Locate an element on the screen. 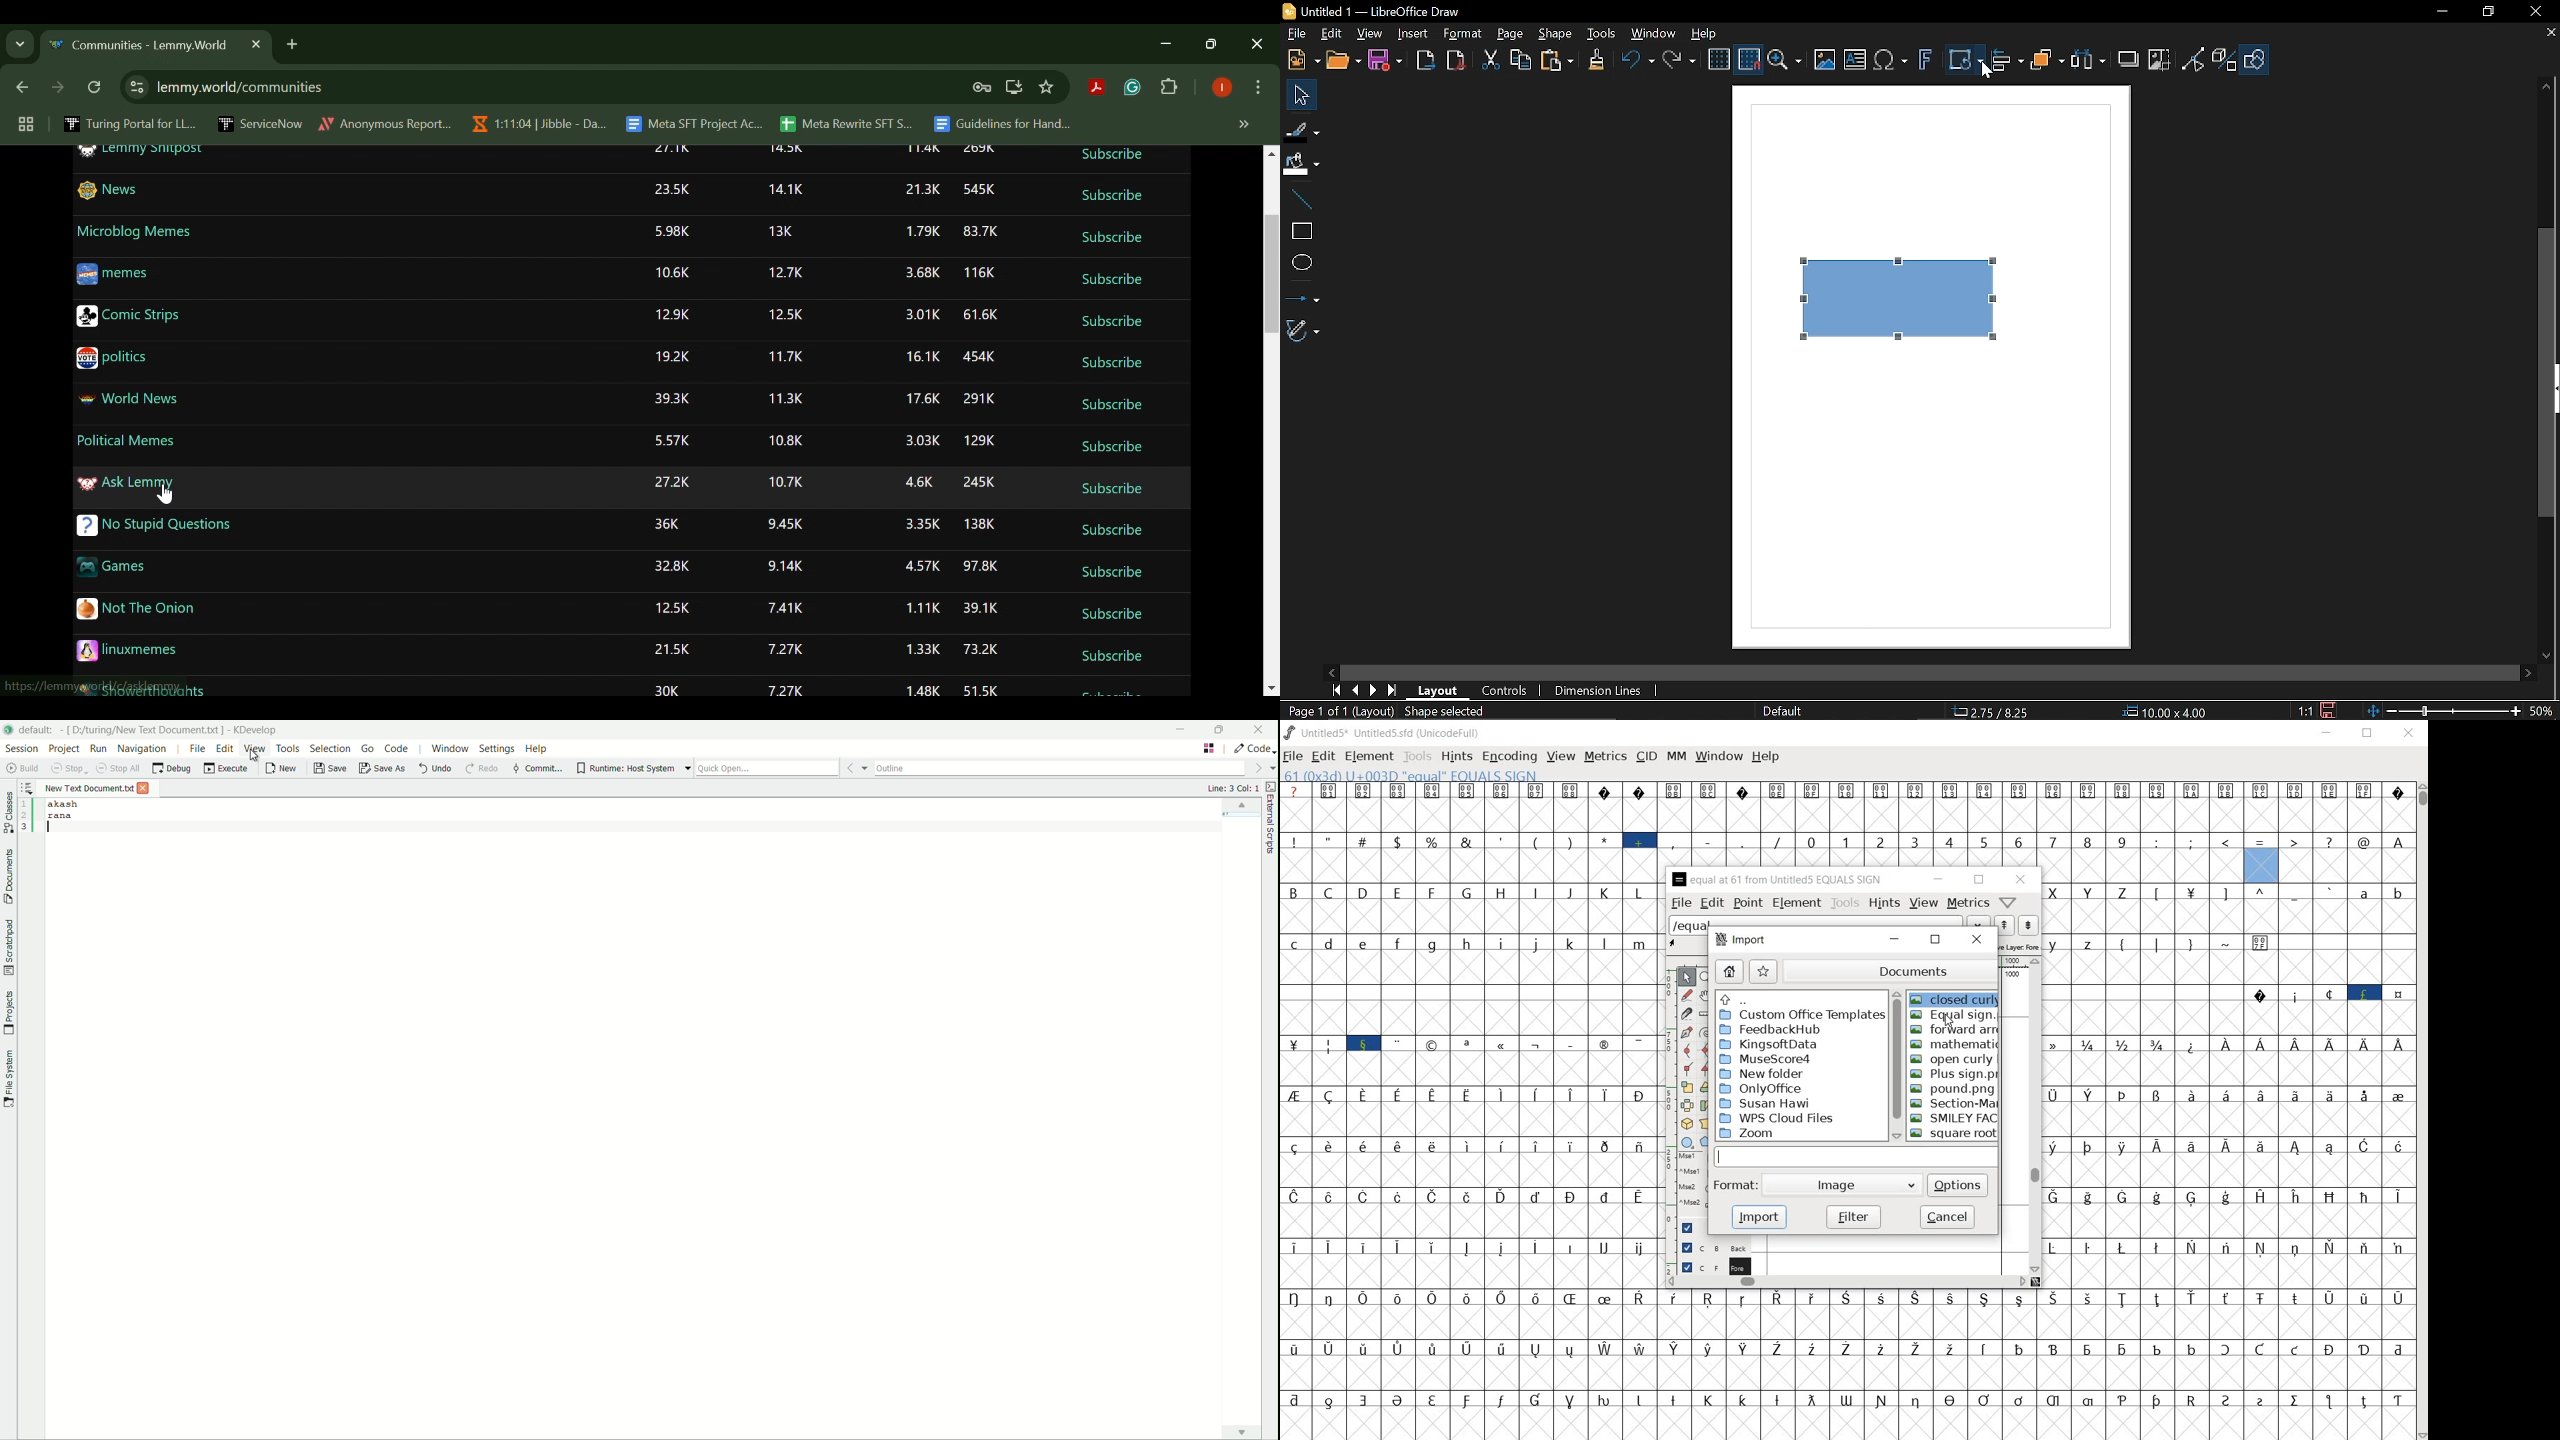 The width and height of the screenshot is (2576, 1456). Meta Rewrite SFT S... is located at coordinates (847, 125).